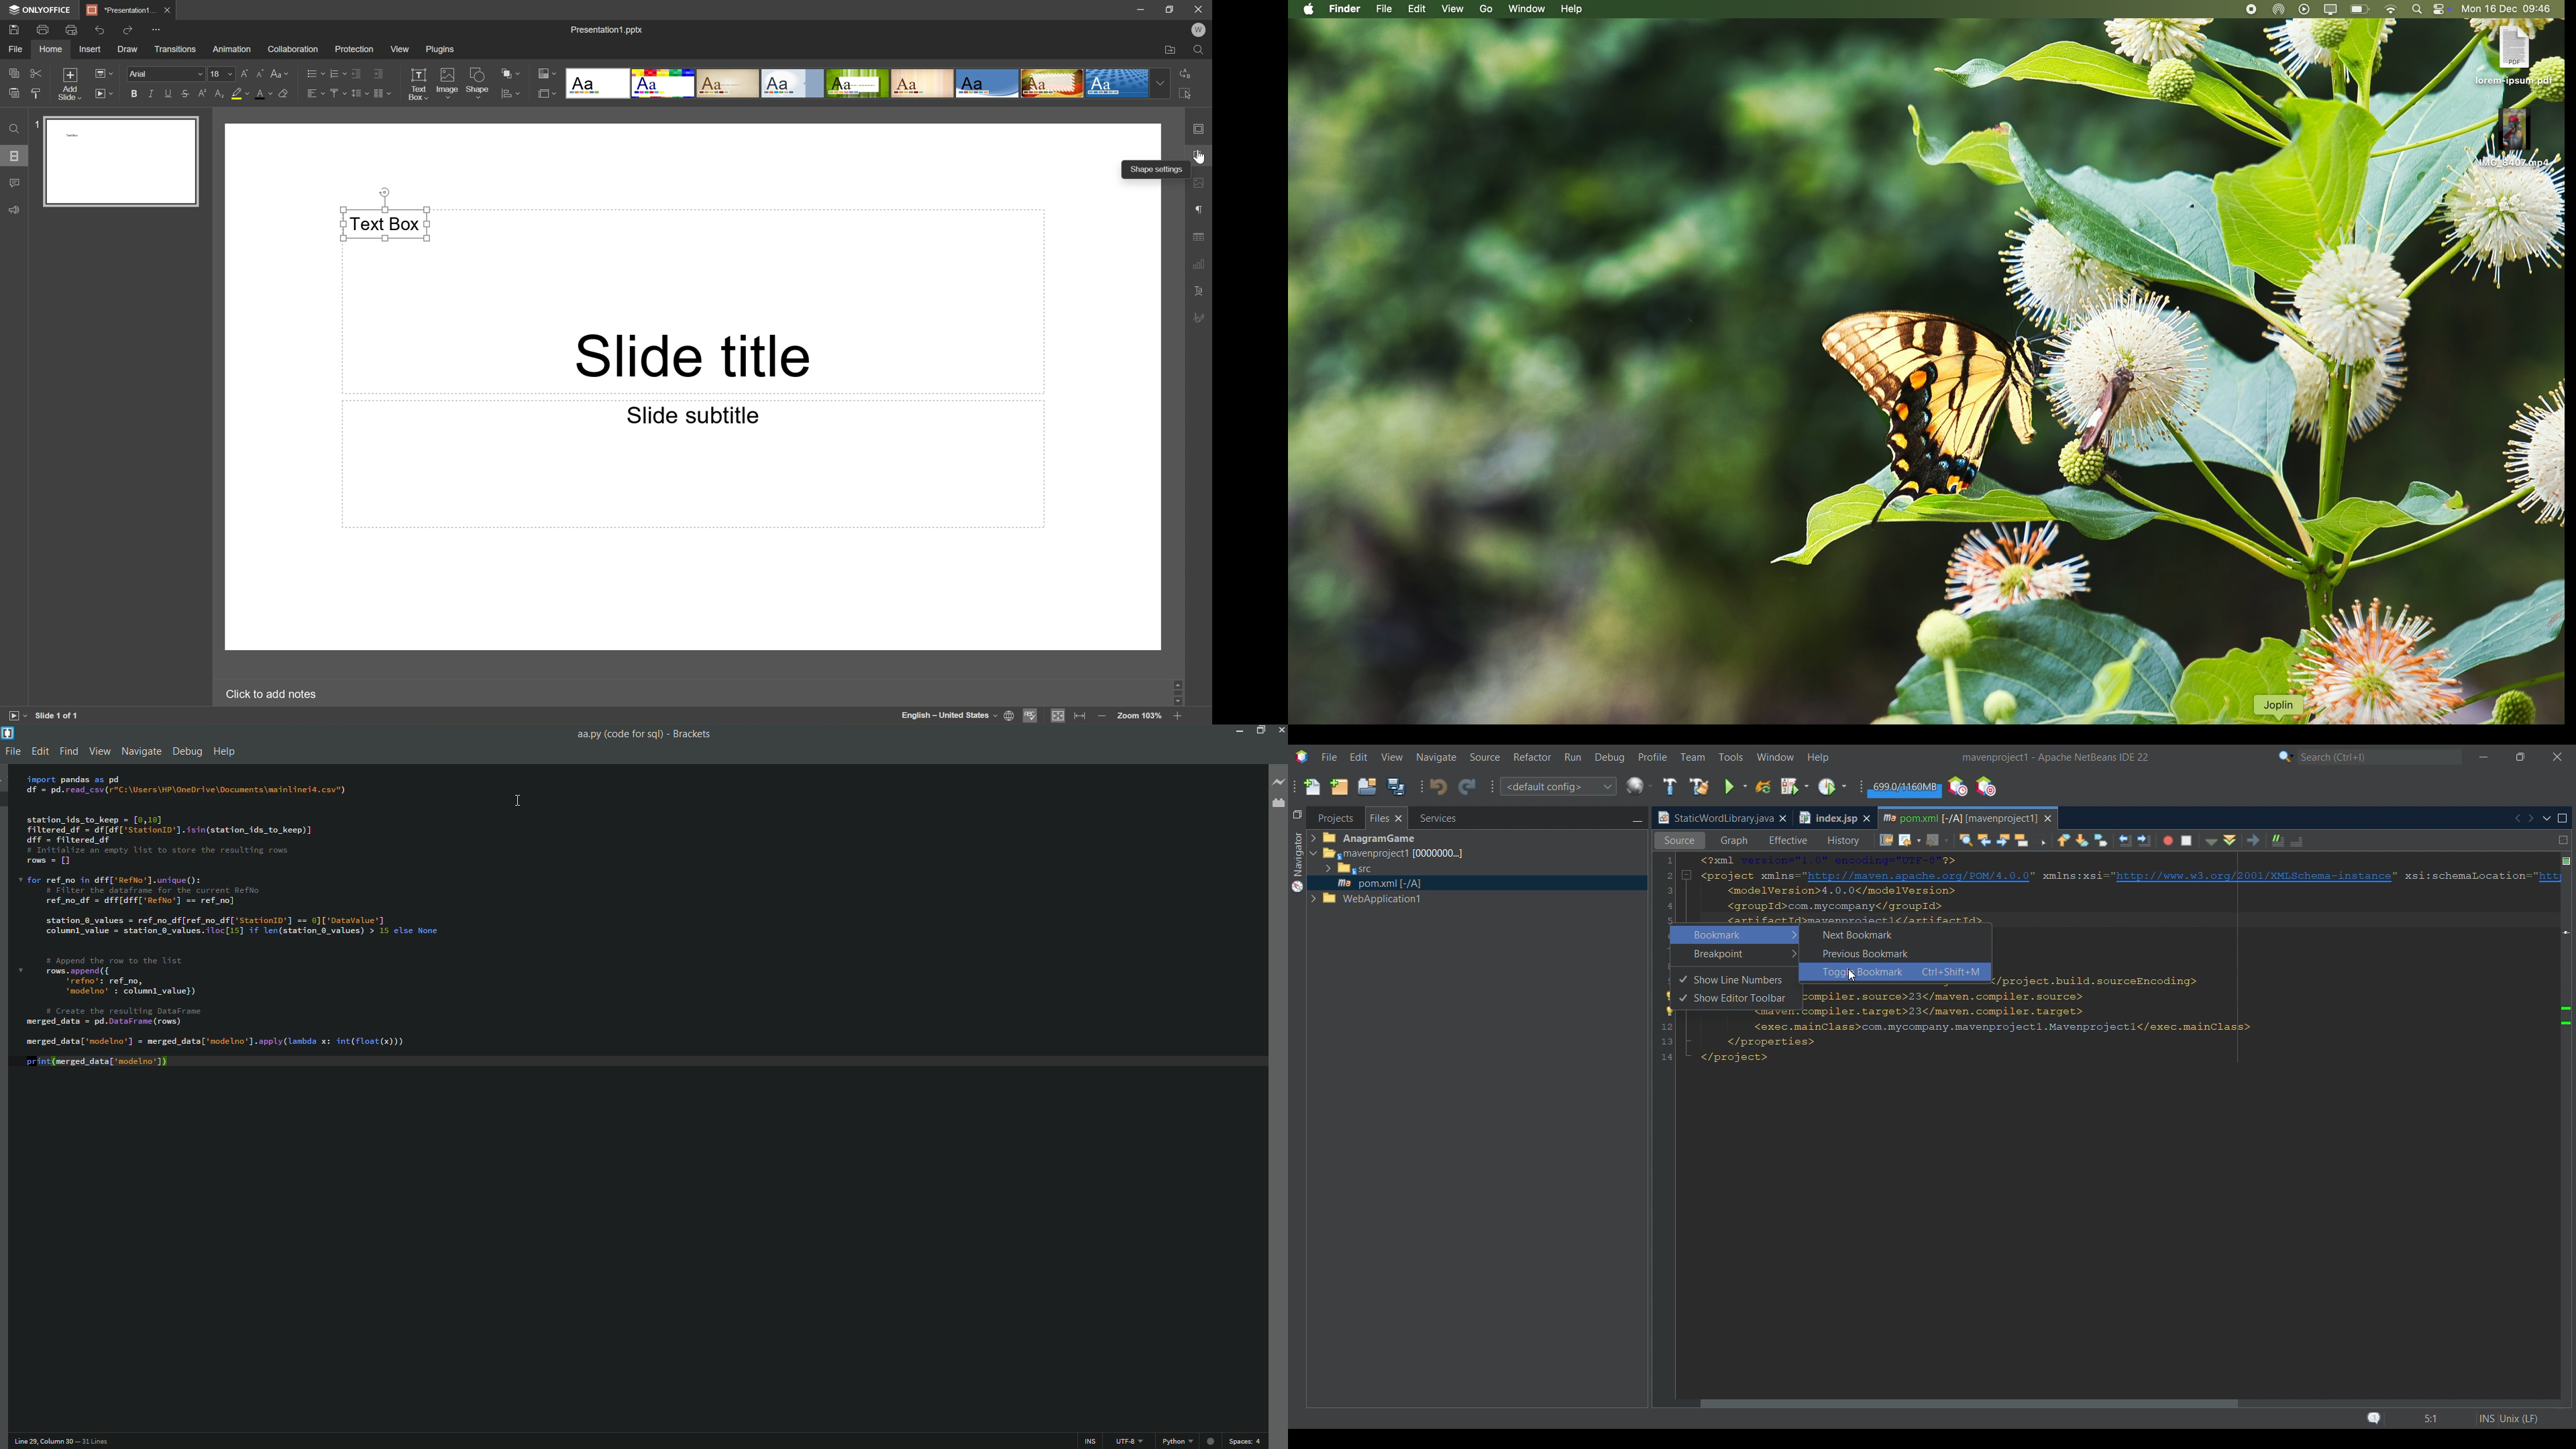  I want to click on background, so click(2387, 705).